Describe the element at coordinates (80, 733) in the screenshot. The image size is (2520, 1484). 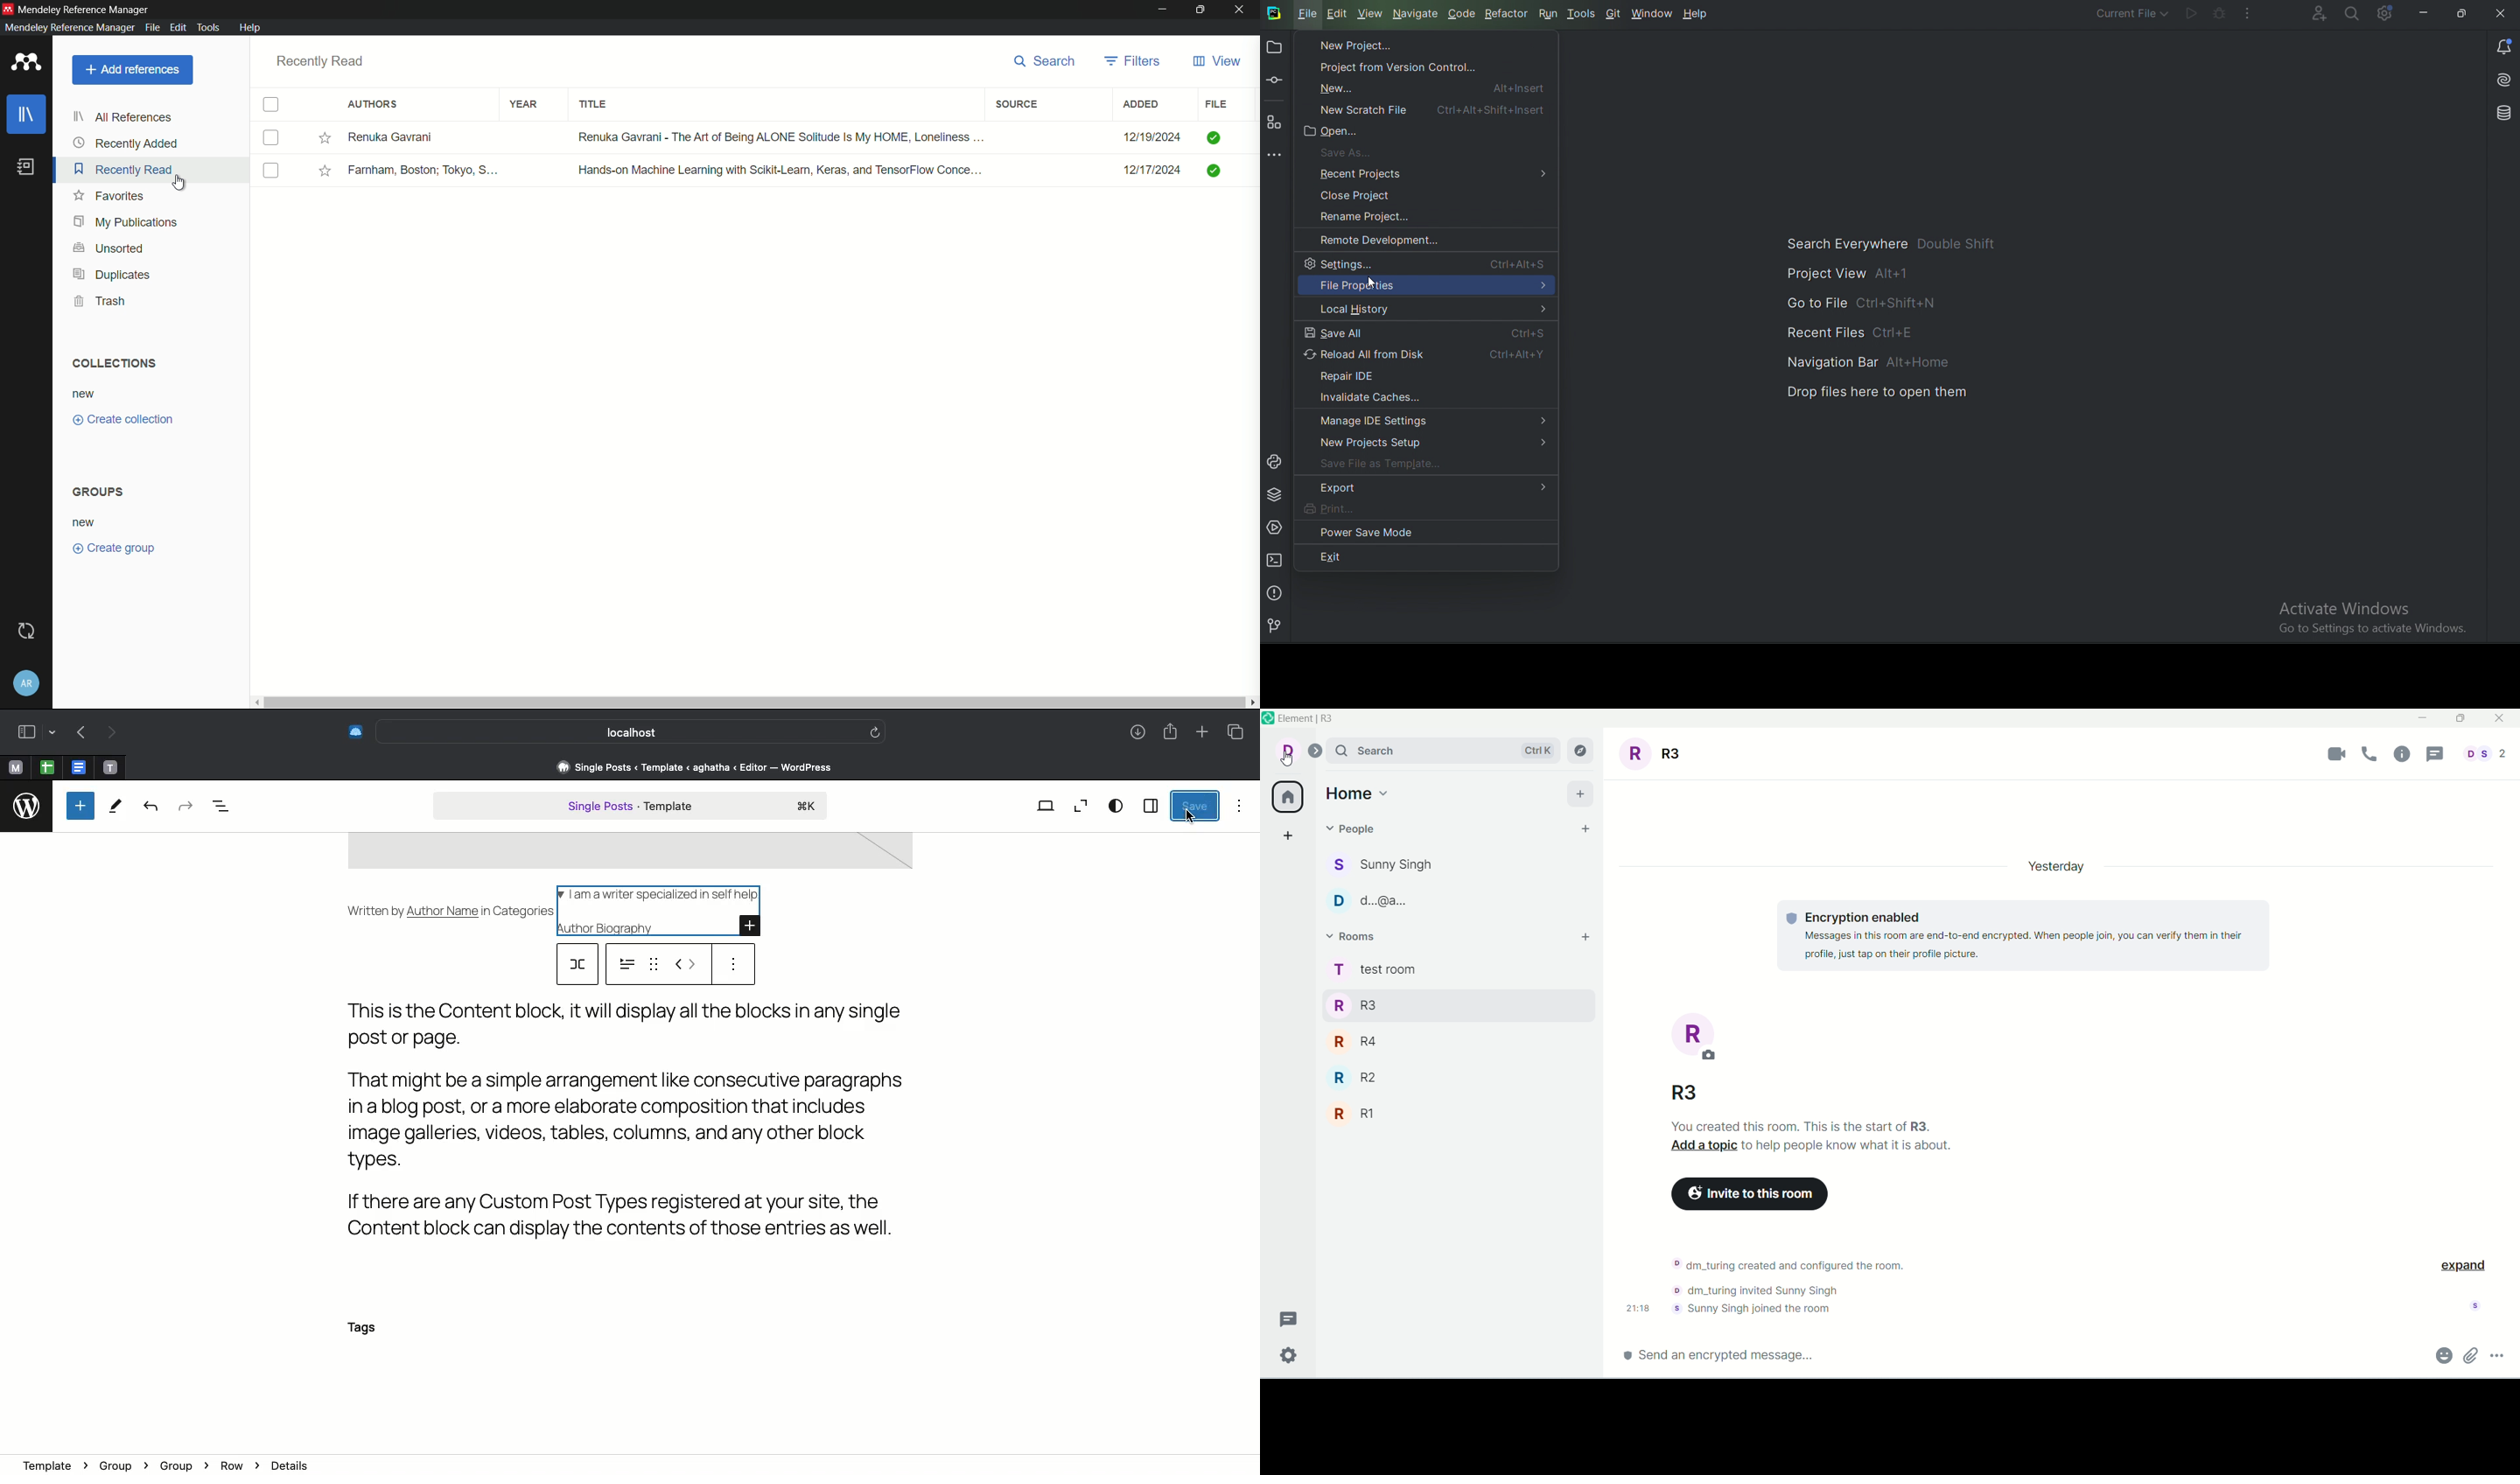
I see `Back` at that location.